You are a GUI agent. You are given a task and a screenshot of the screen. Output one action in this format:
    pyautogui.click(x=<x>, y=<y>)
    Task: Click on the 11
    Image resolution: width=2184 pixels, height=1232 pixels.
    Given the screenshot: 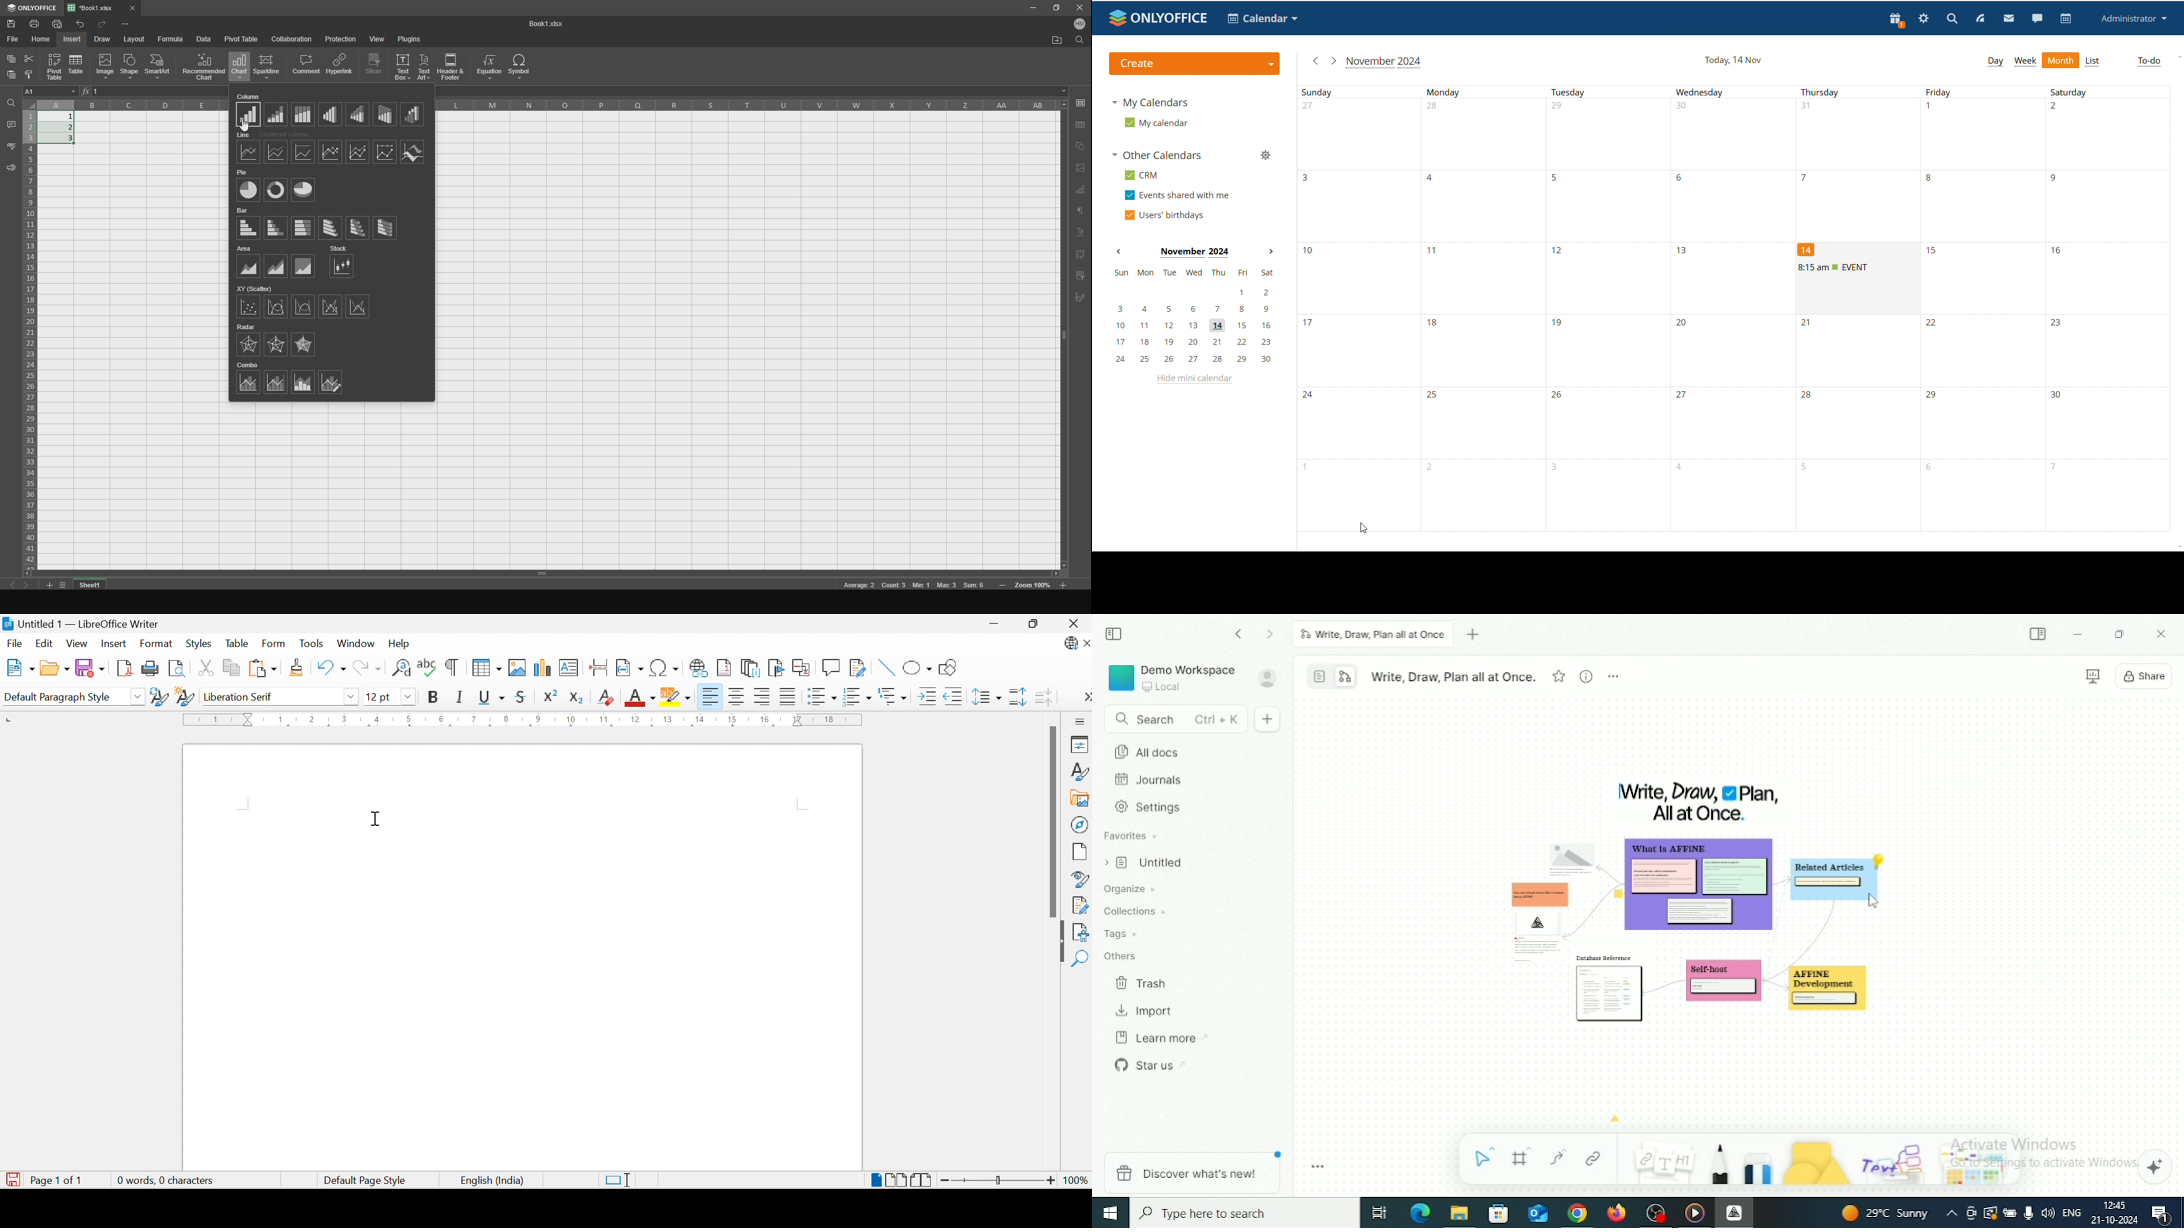 What is the action you would take?
    pyautogui.click(x=605, y=719)
    